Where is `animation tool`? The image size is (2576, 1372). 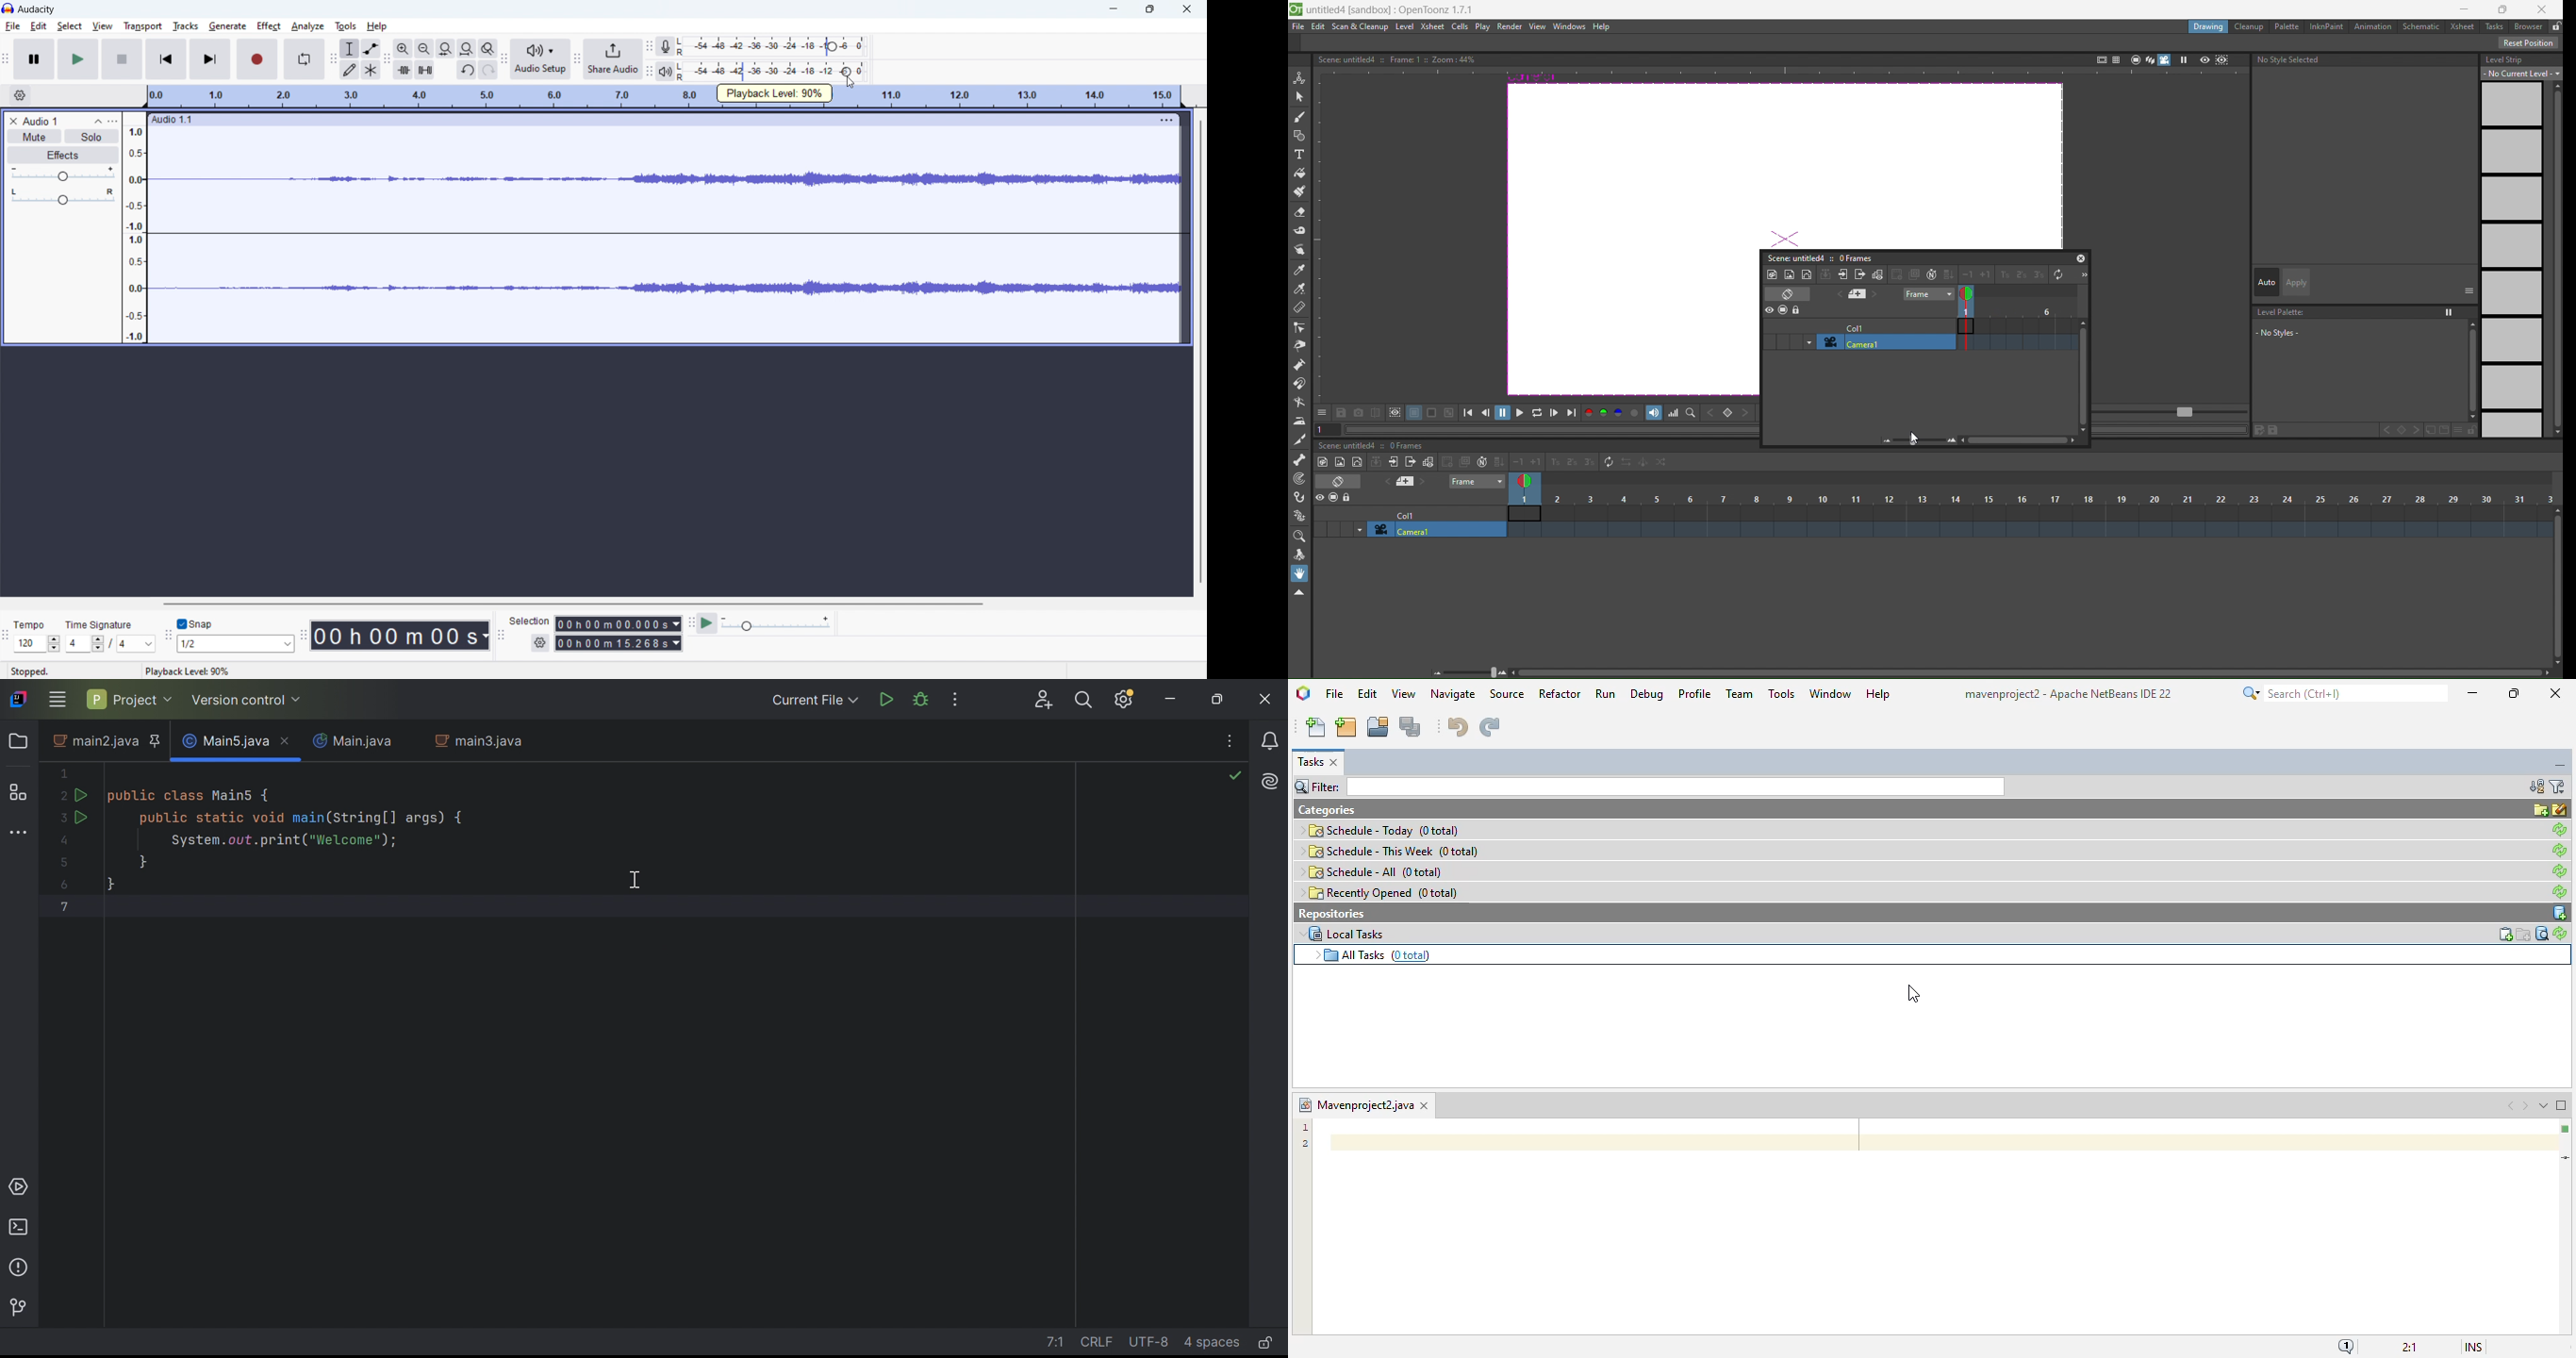
animation tool is located at coordinates (1299, 76).